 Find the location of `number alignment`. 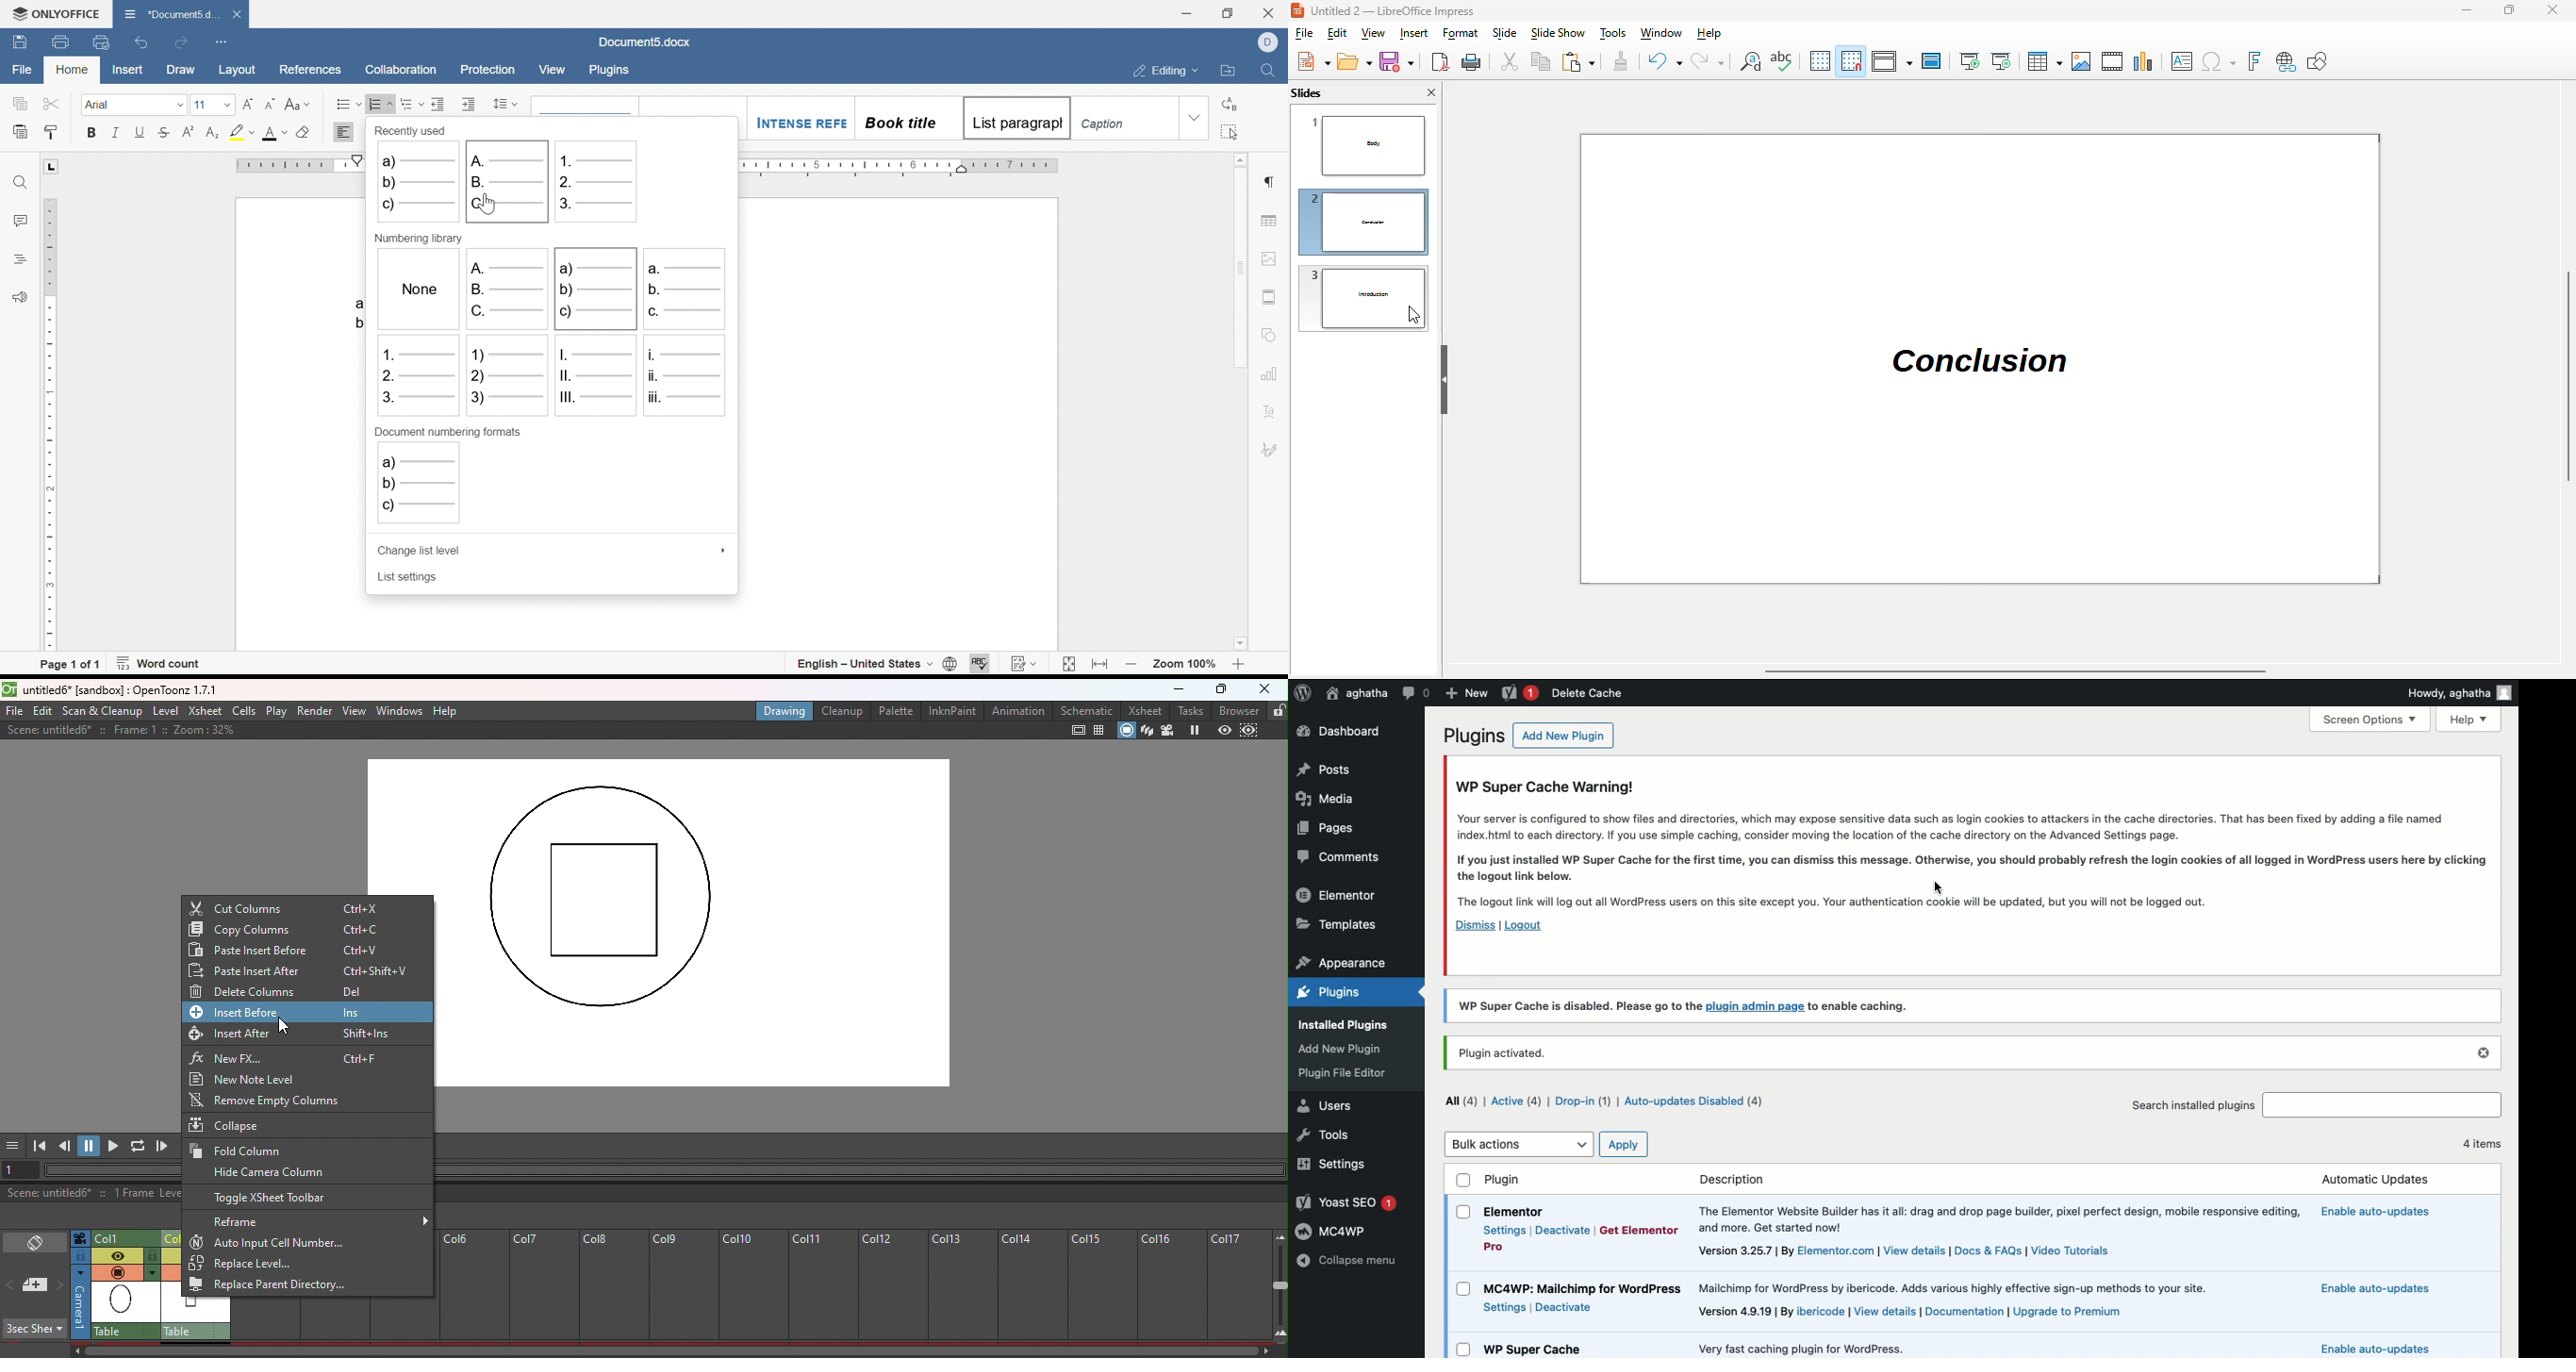

number alignment is located at coordinates (519, 185).